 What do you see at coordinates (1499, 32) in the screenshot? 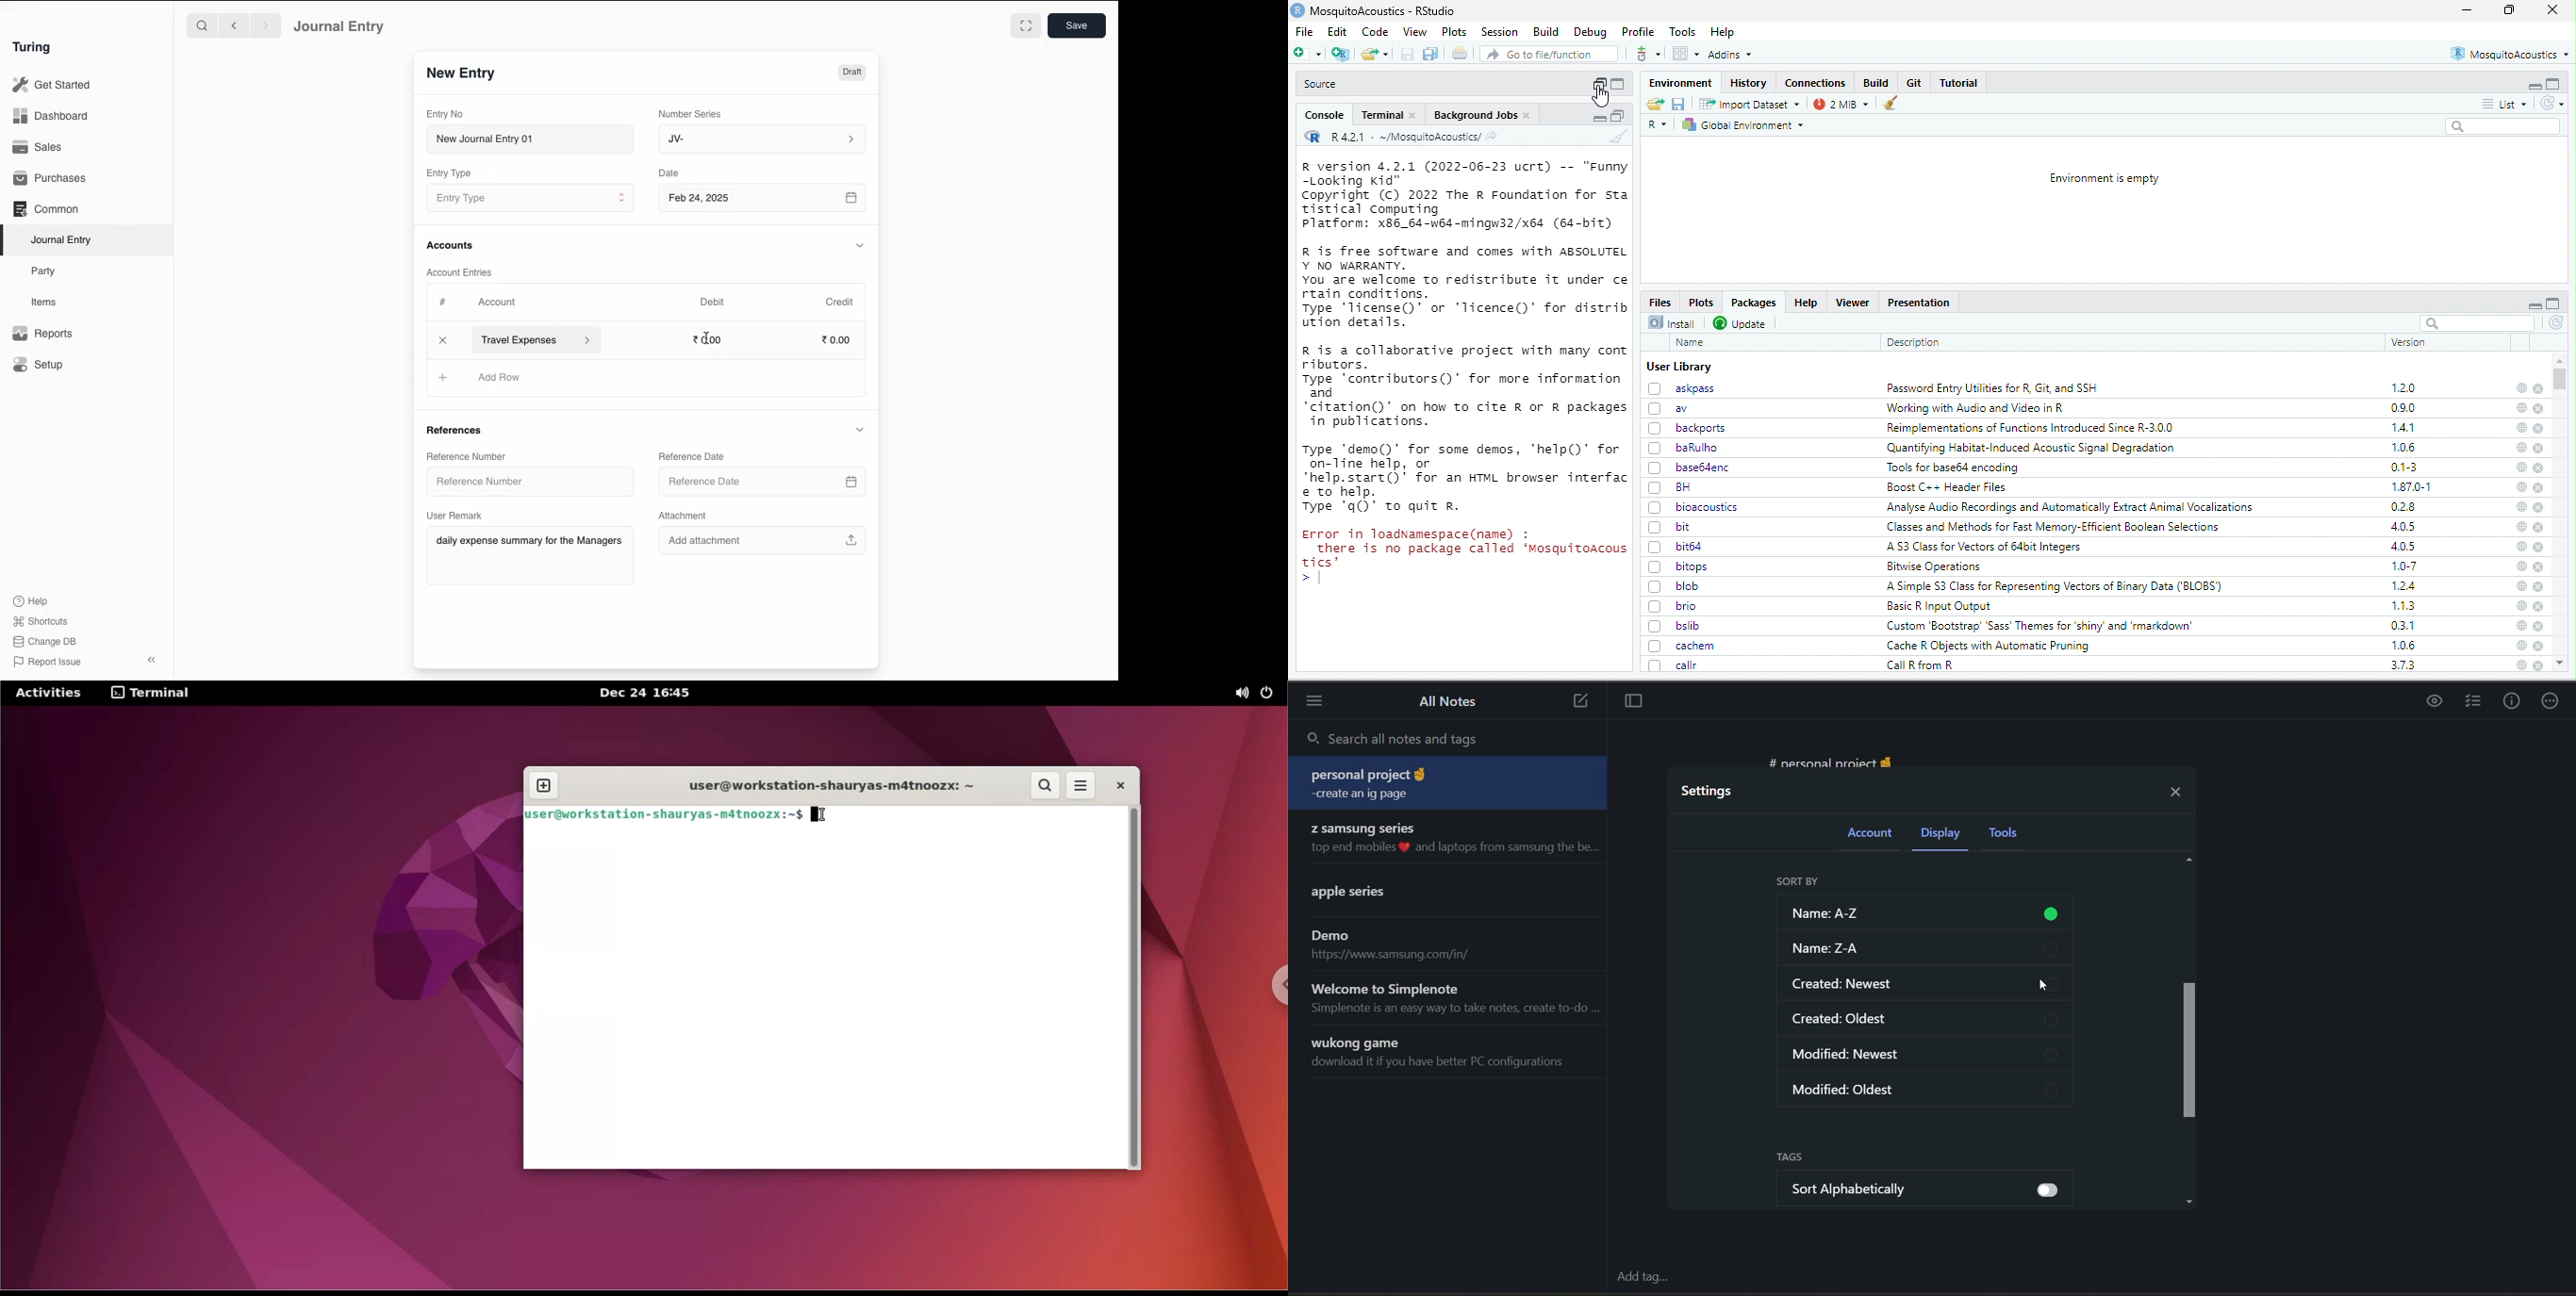
I see `Session` at bounding box center [1499, 32].